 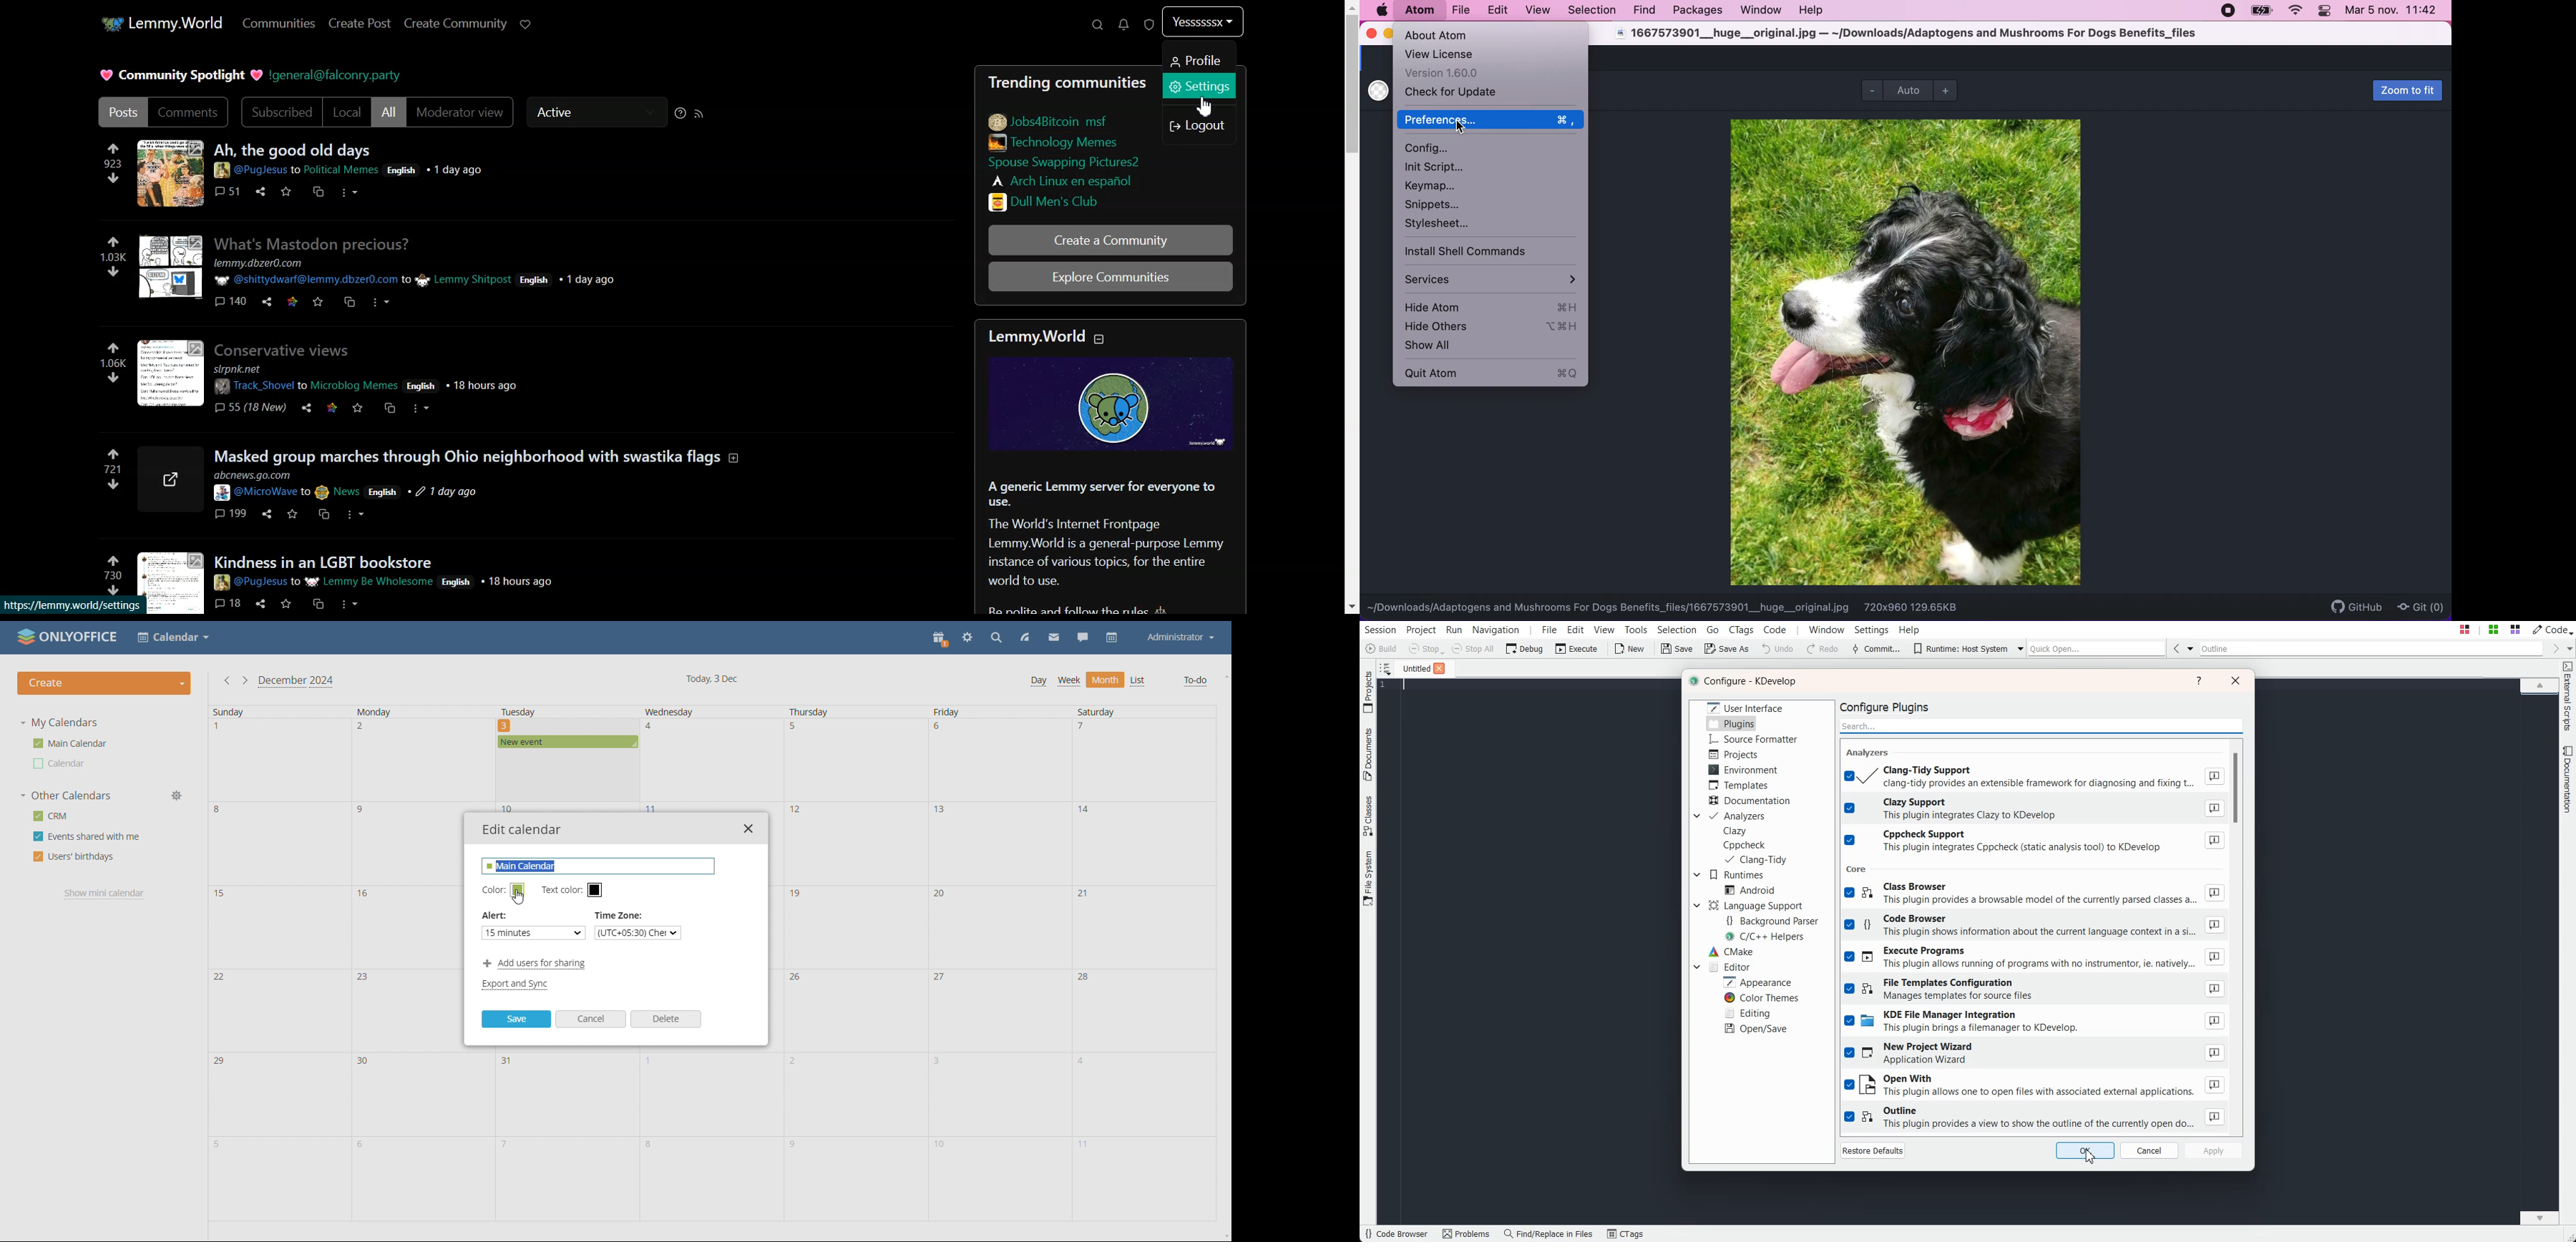 I want to click on Active, so click(x=596, y=113).